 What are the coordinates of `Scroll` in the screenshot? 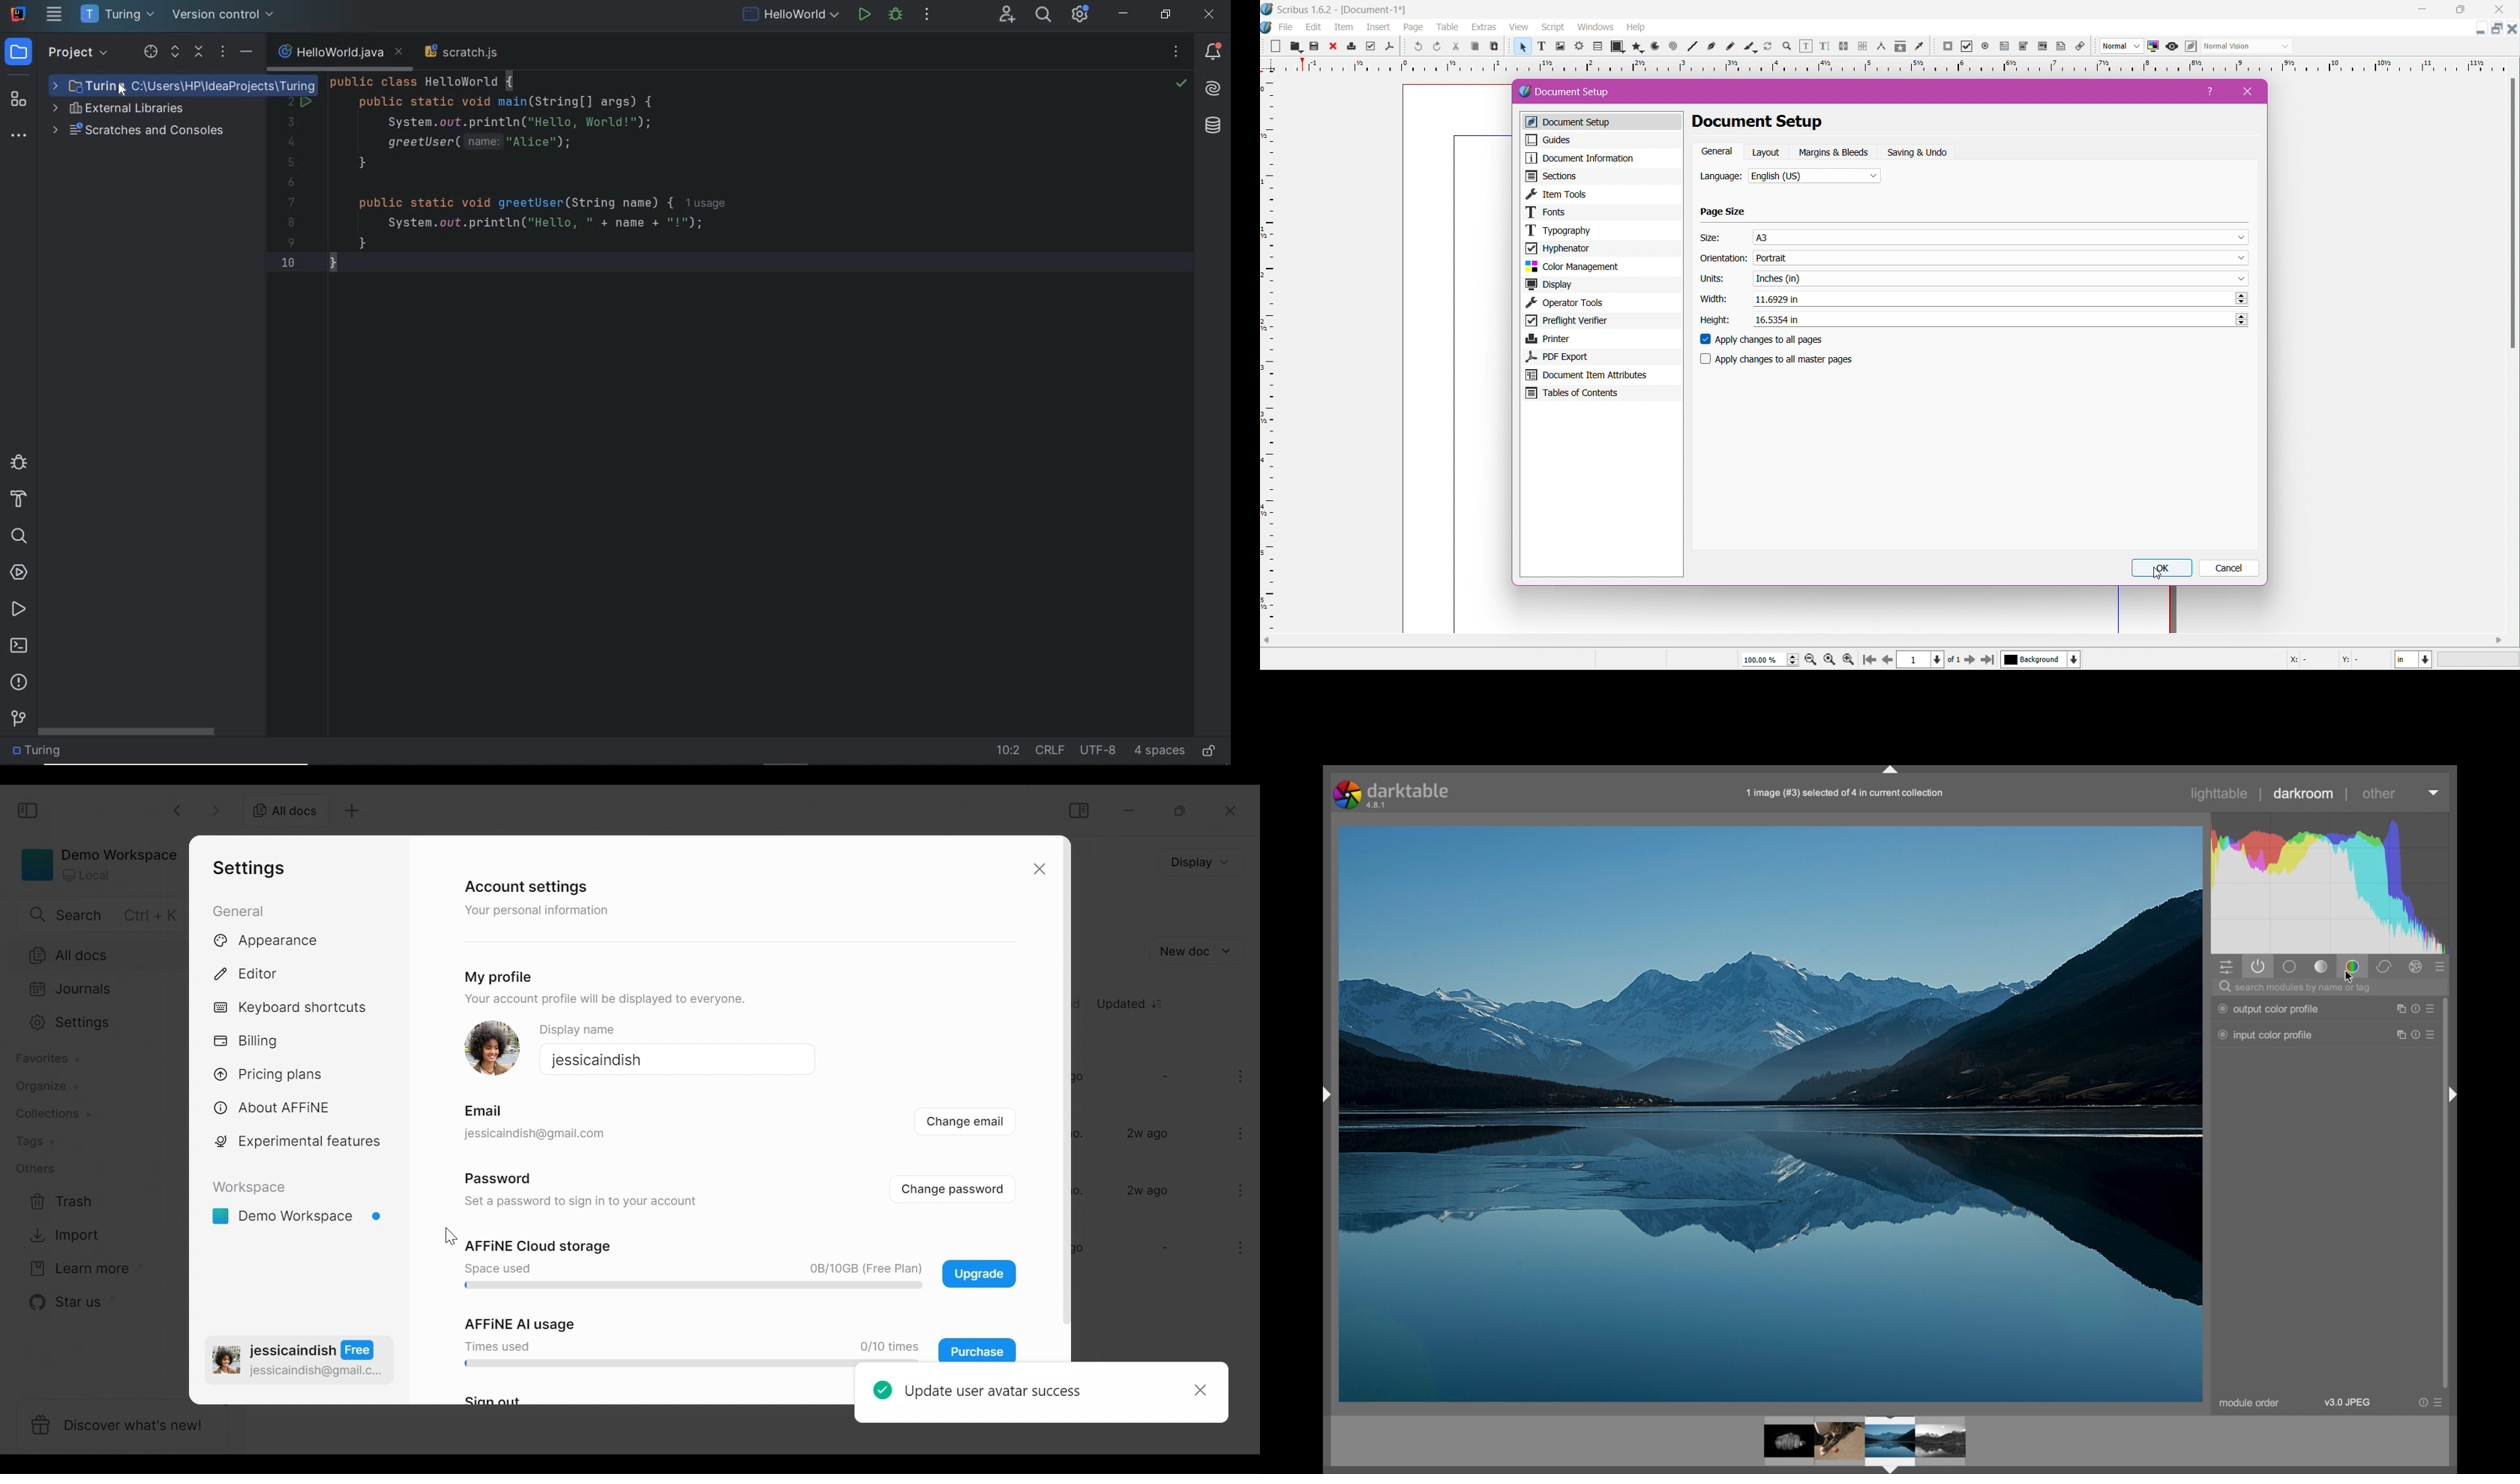 It's located at (2510, 217).